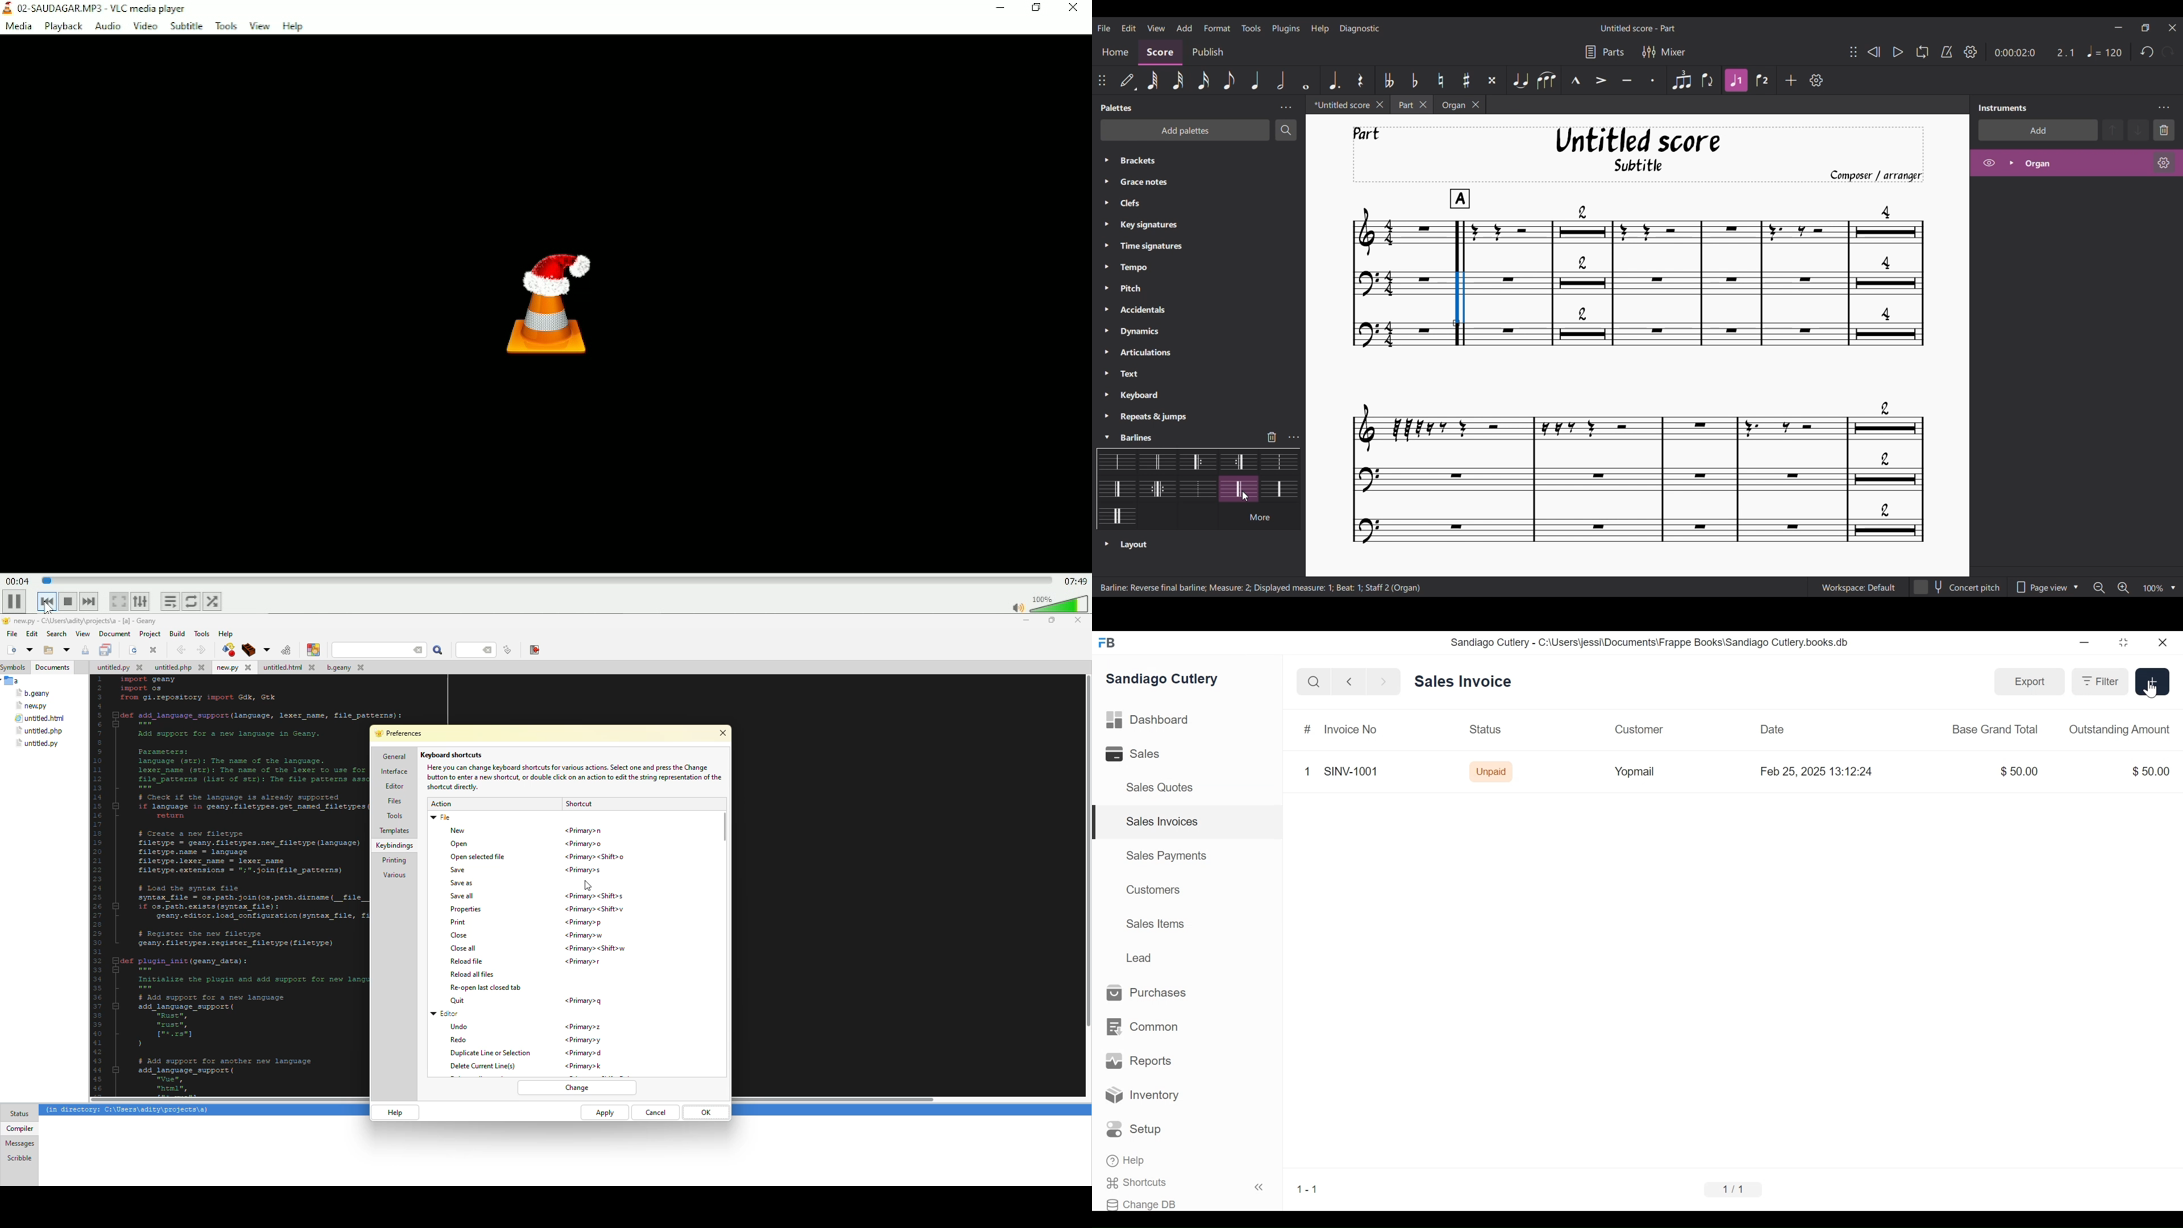  Describe the element at coordinates (1259, 1189) in the screenshot. I see `«` at that location.